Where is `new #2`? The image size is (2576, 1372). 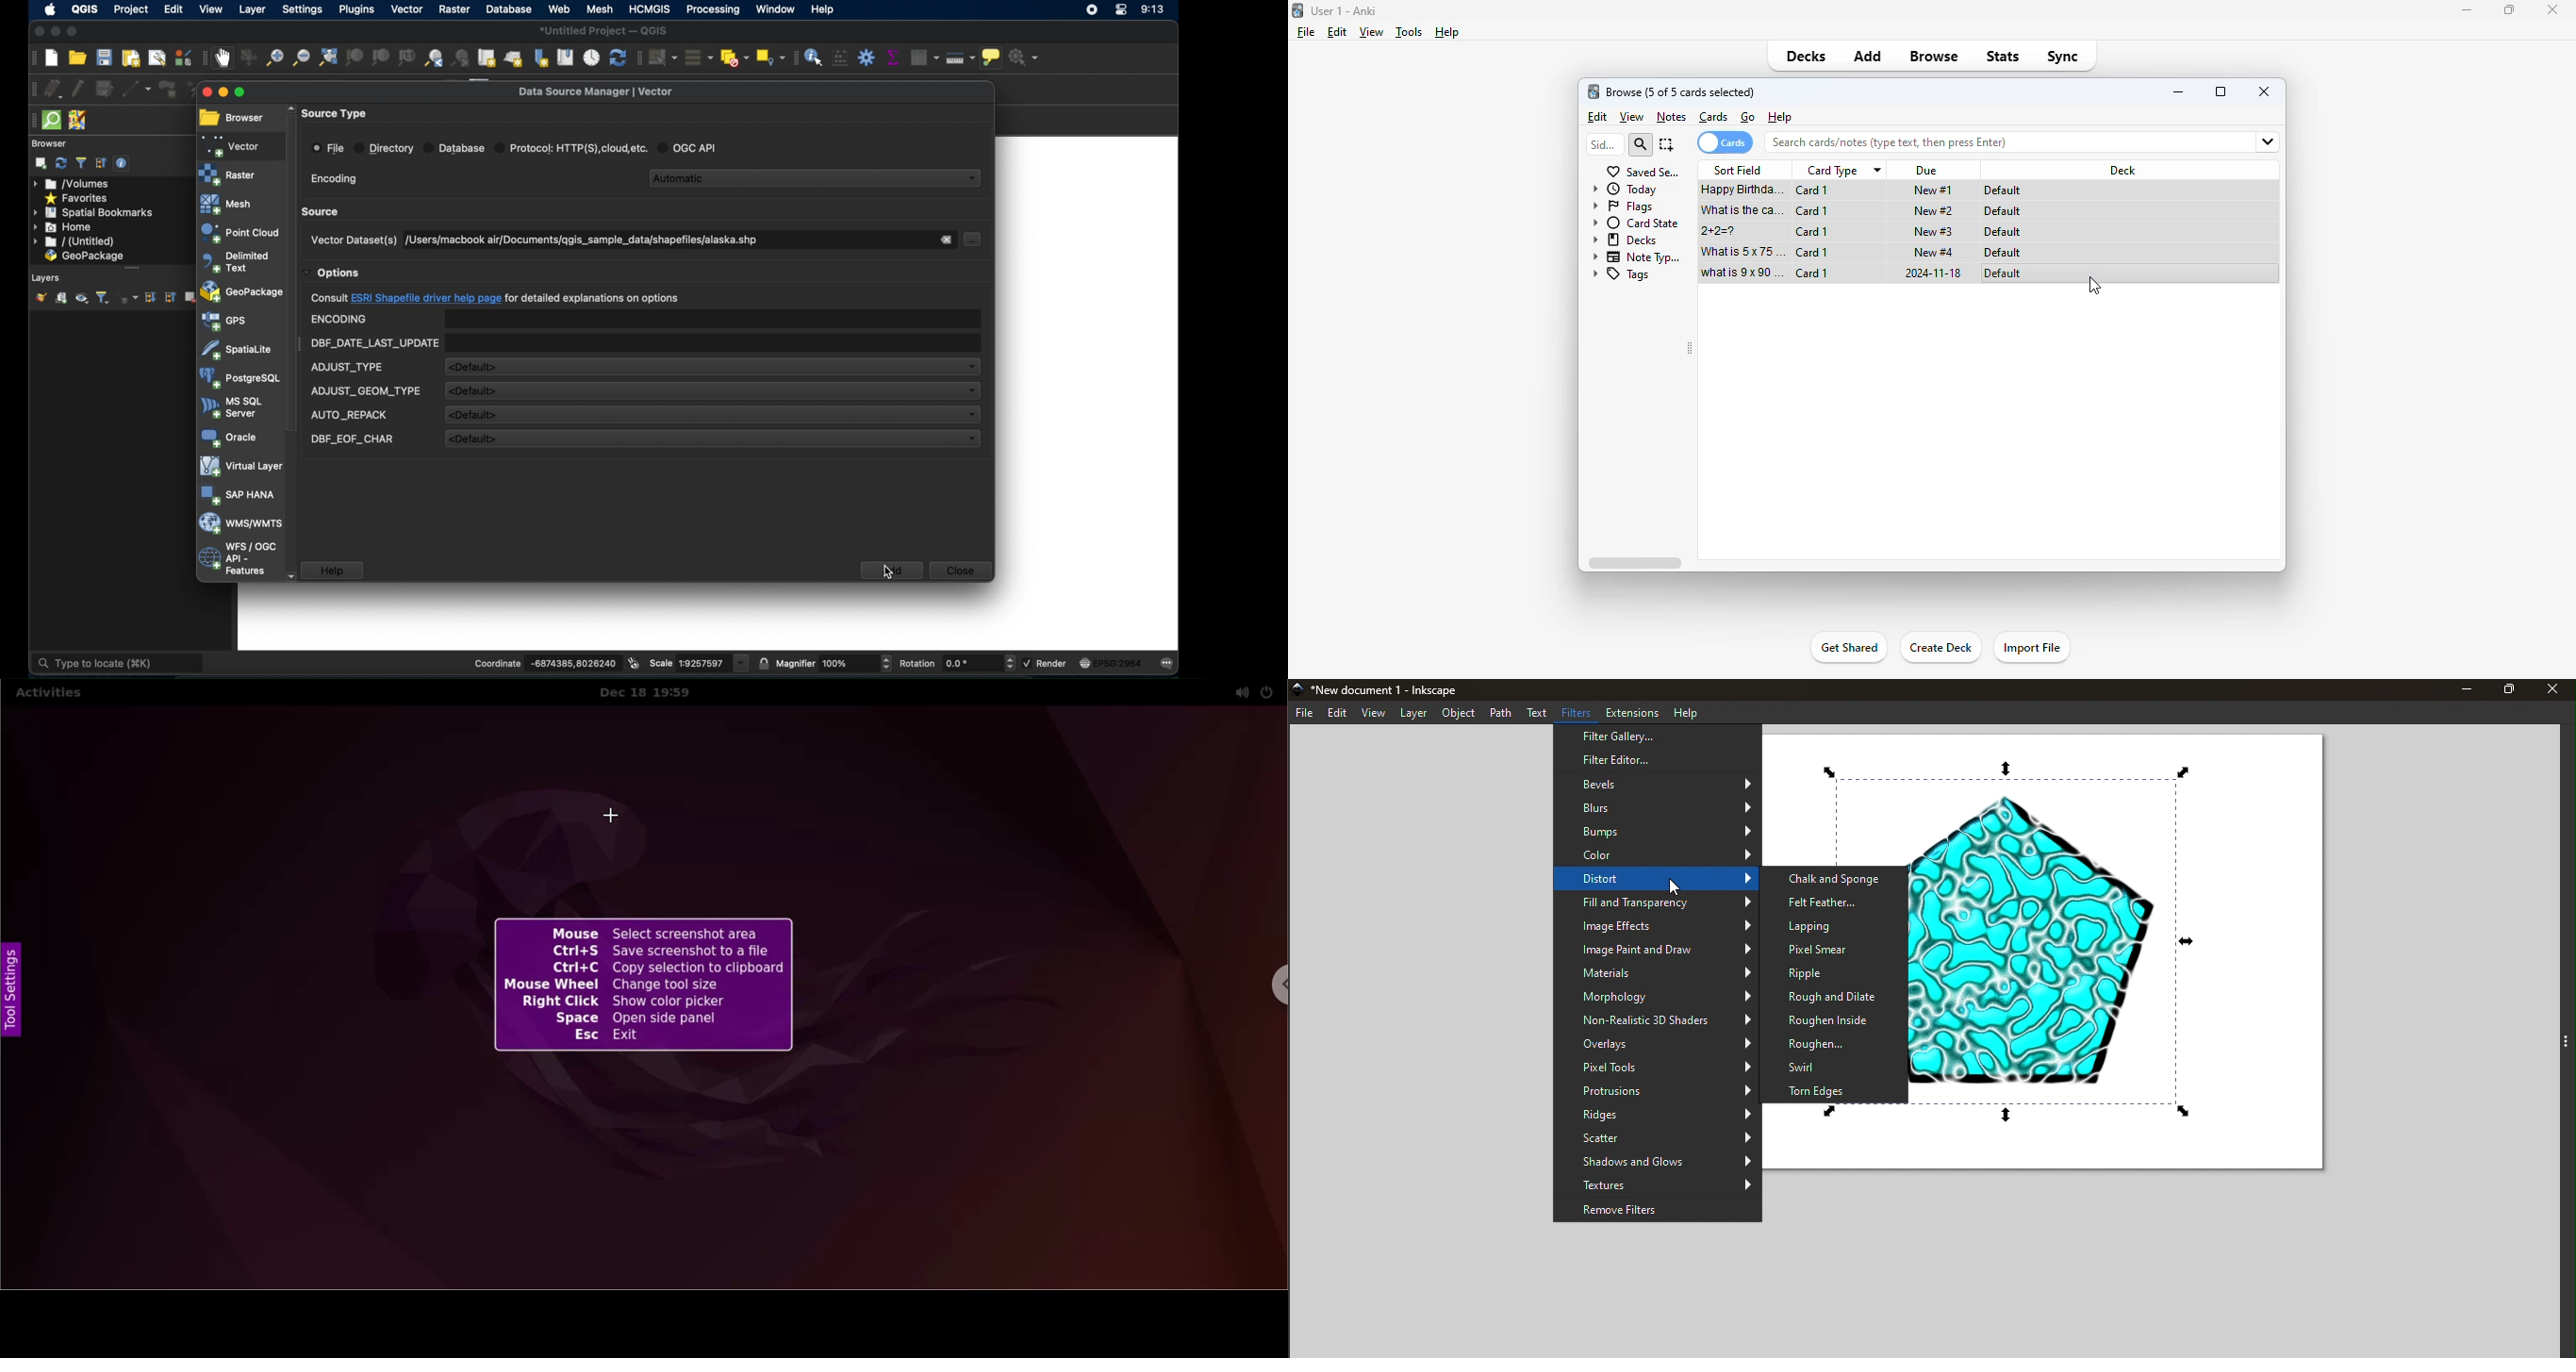 new #2 is located at coordinates (1934, 211).